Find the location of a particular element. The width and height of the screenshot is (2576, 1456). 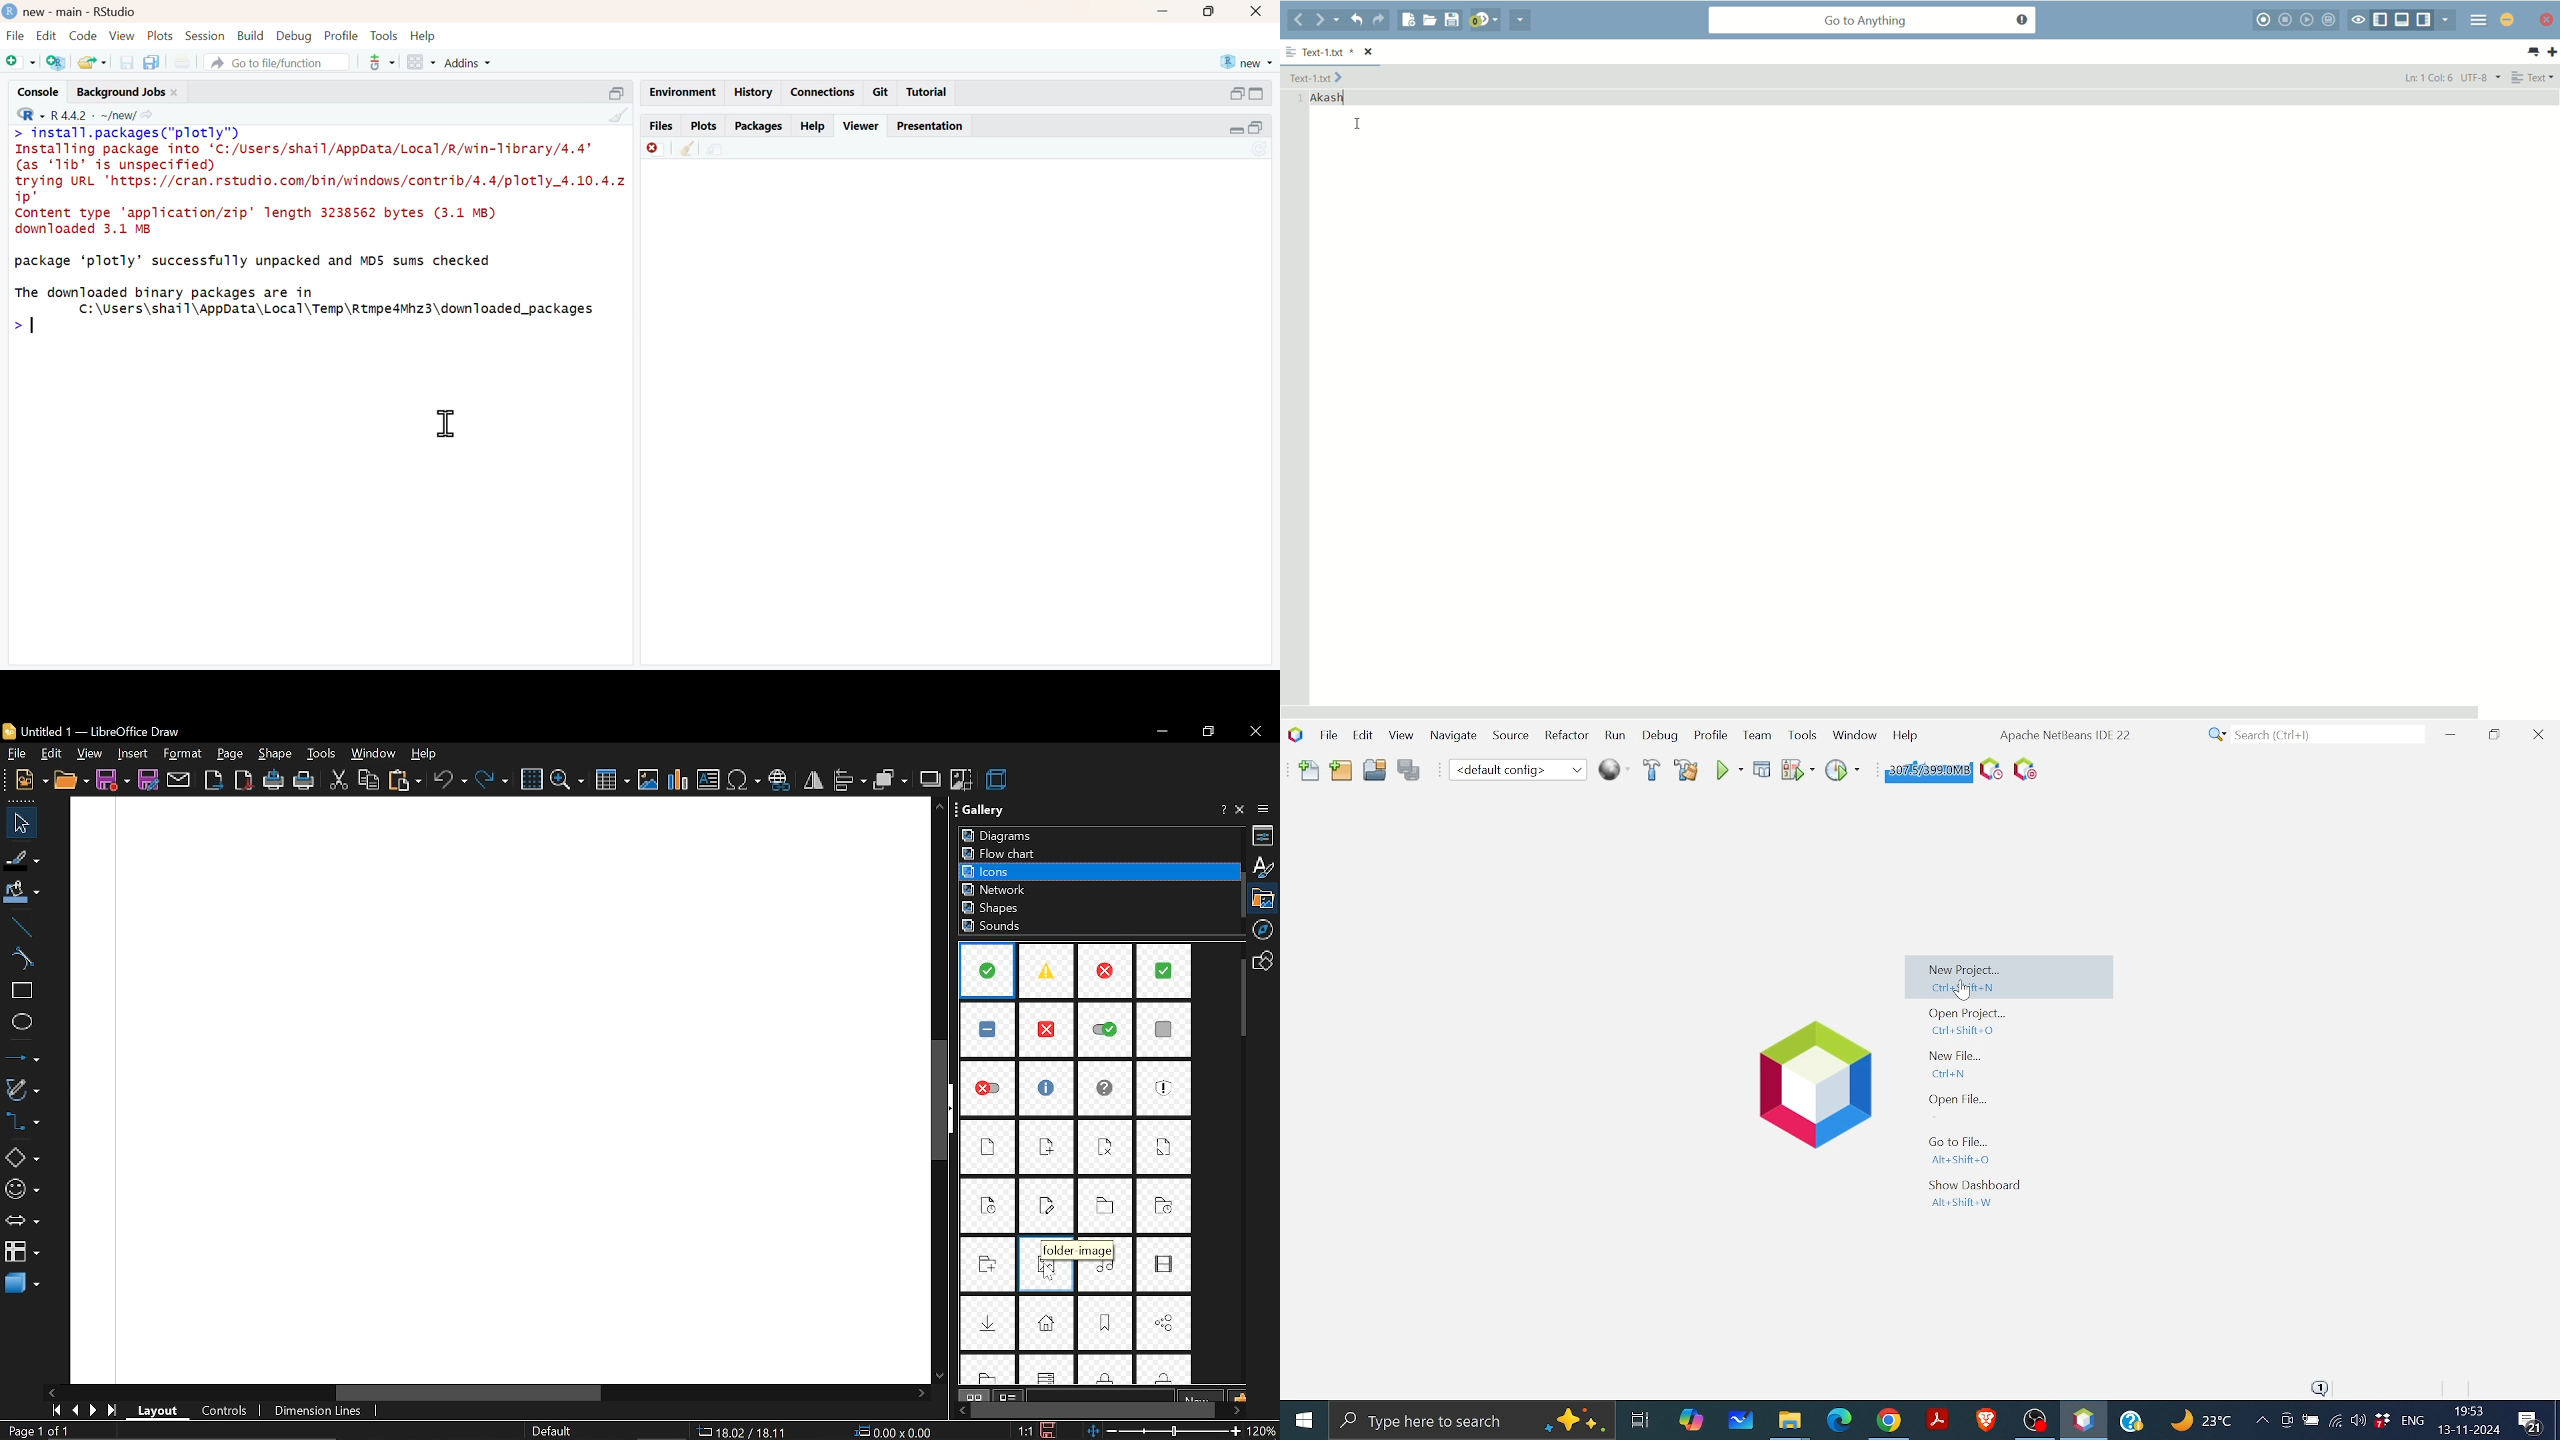

minimize is located at coordinates (1235, 92).